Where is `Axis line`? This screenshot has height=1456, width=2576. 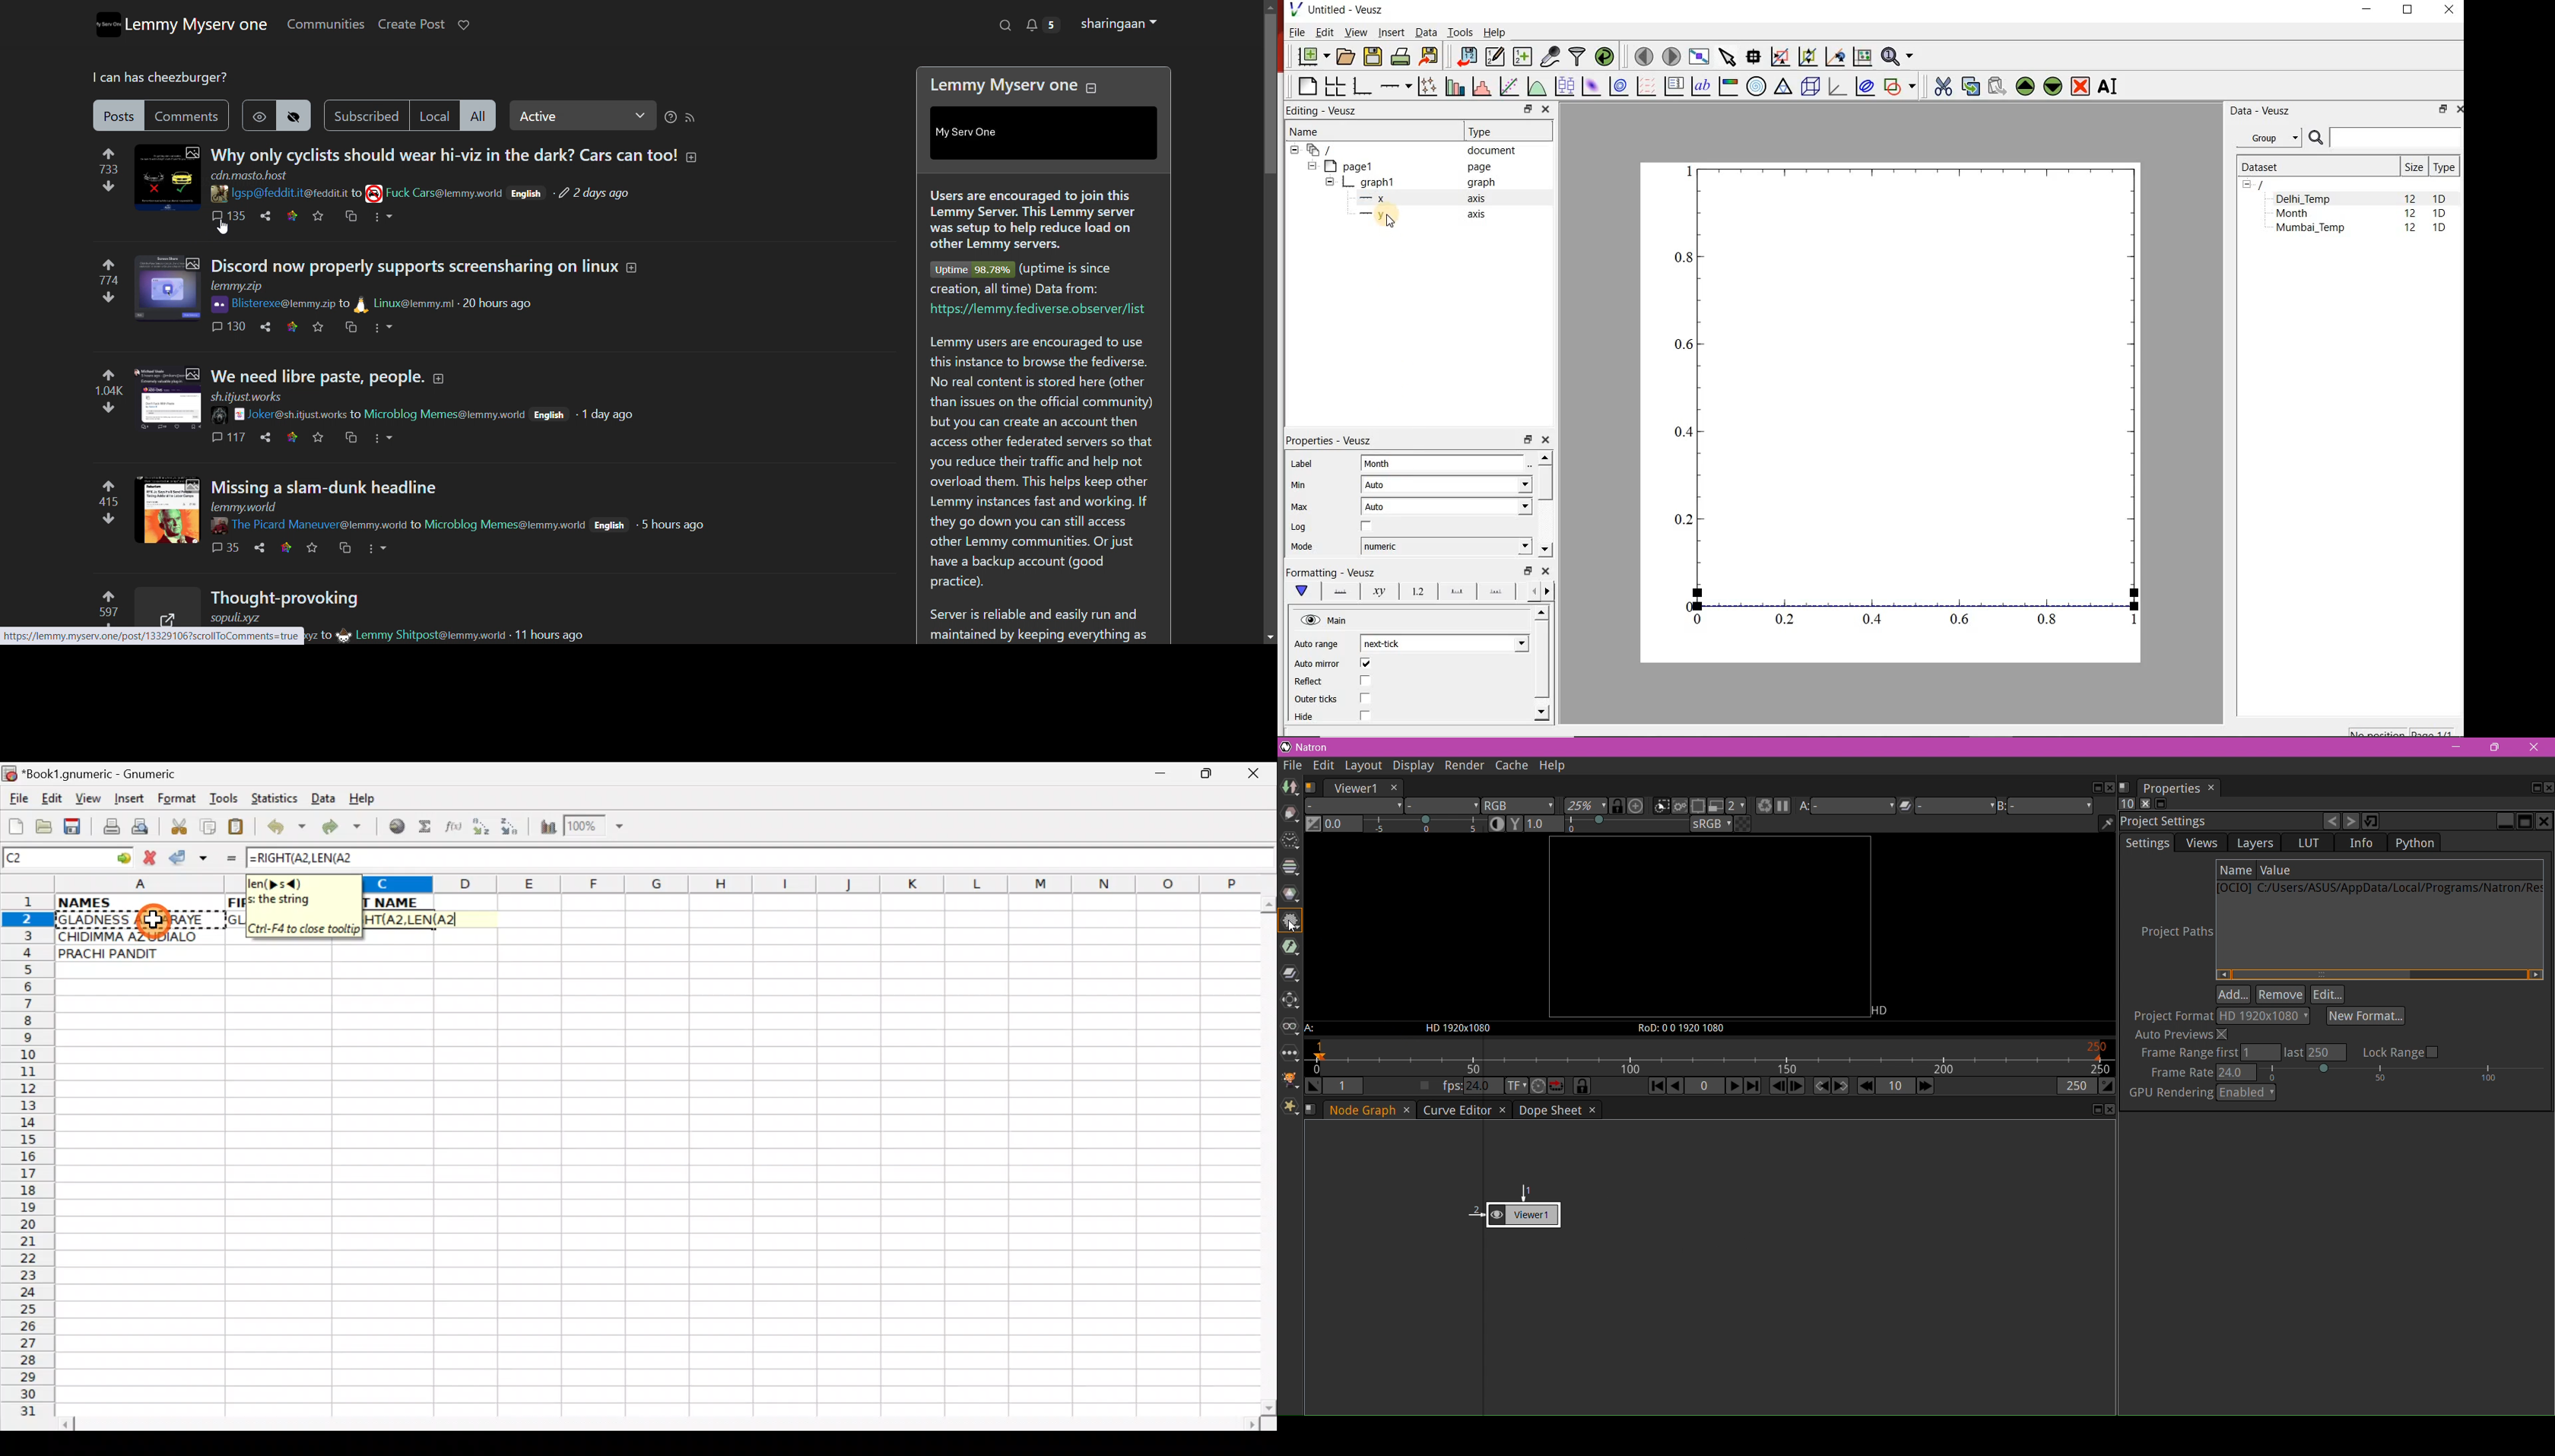
Axis line is located at coordinates (1338, 591).